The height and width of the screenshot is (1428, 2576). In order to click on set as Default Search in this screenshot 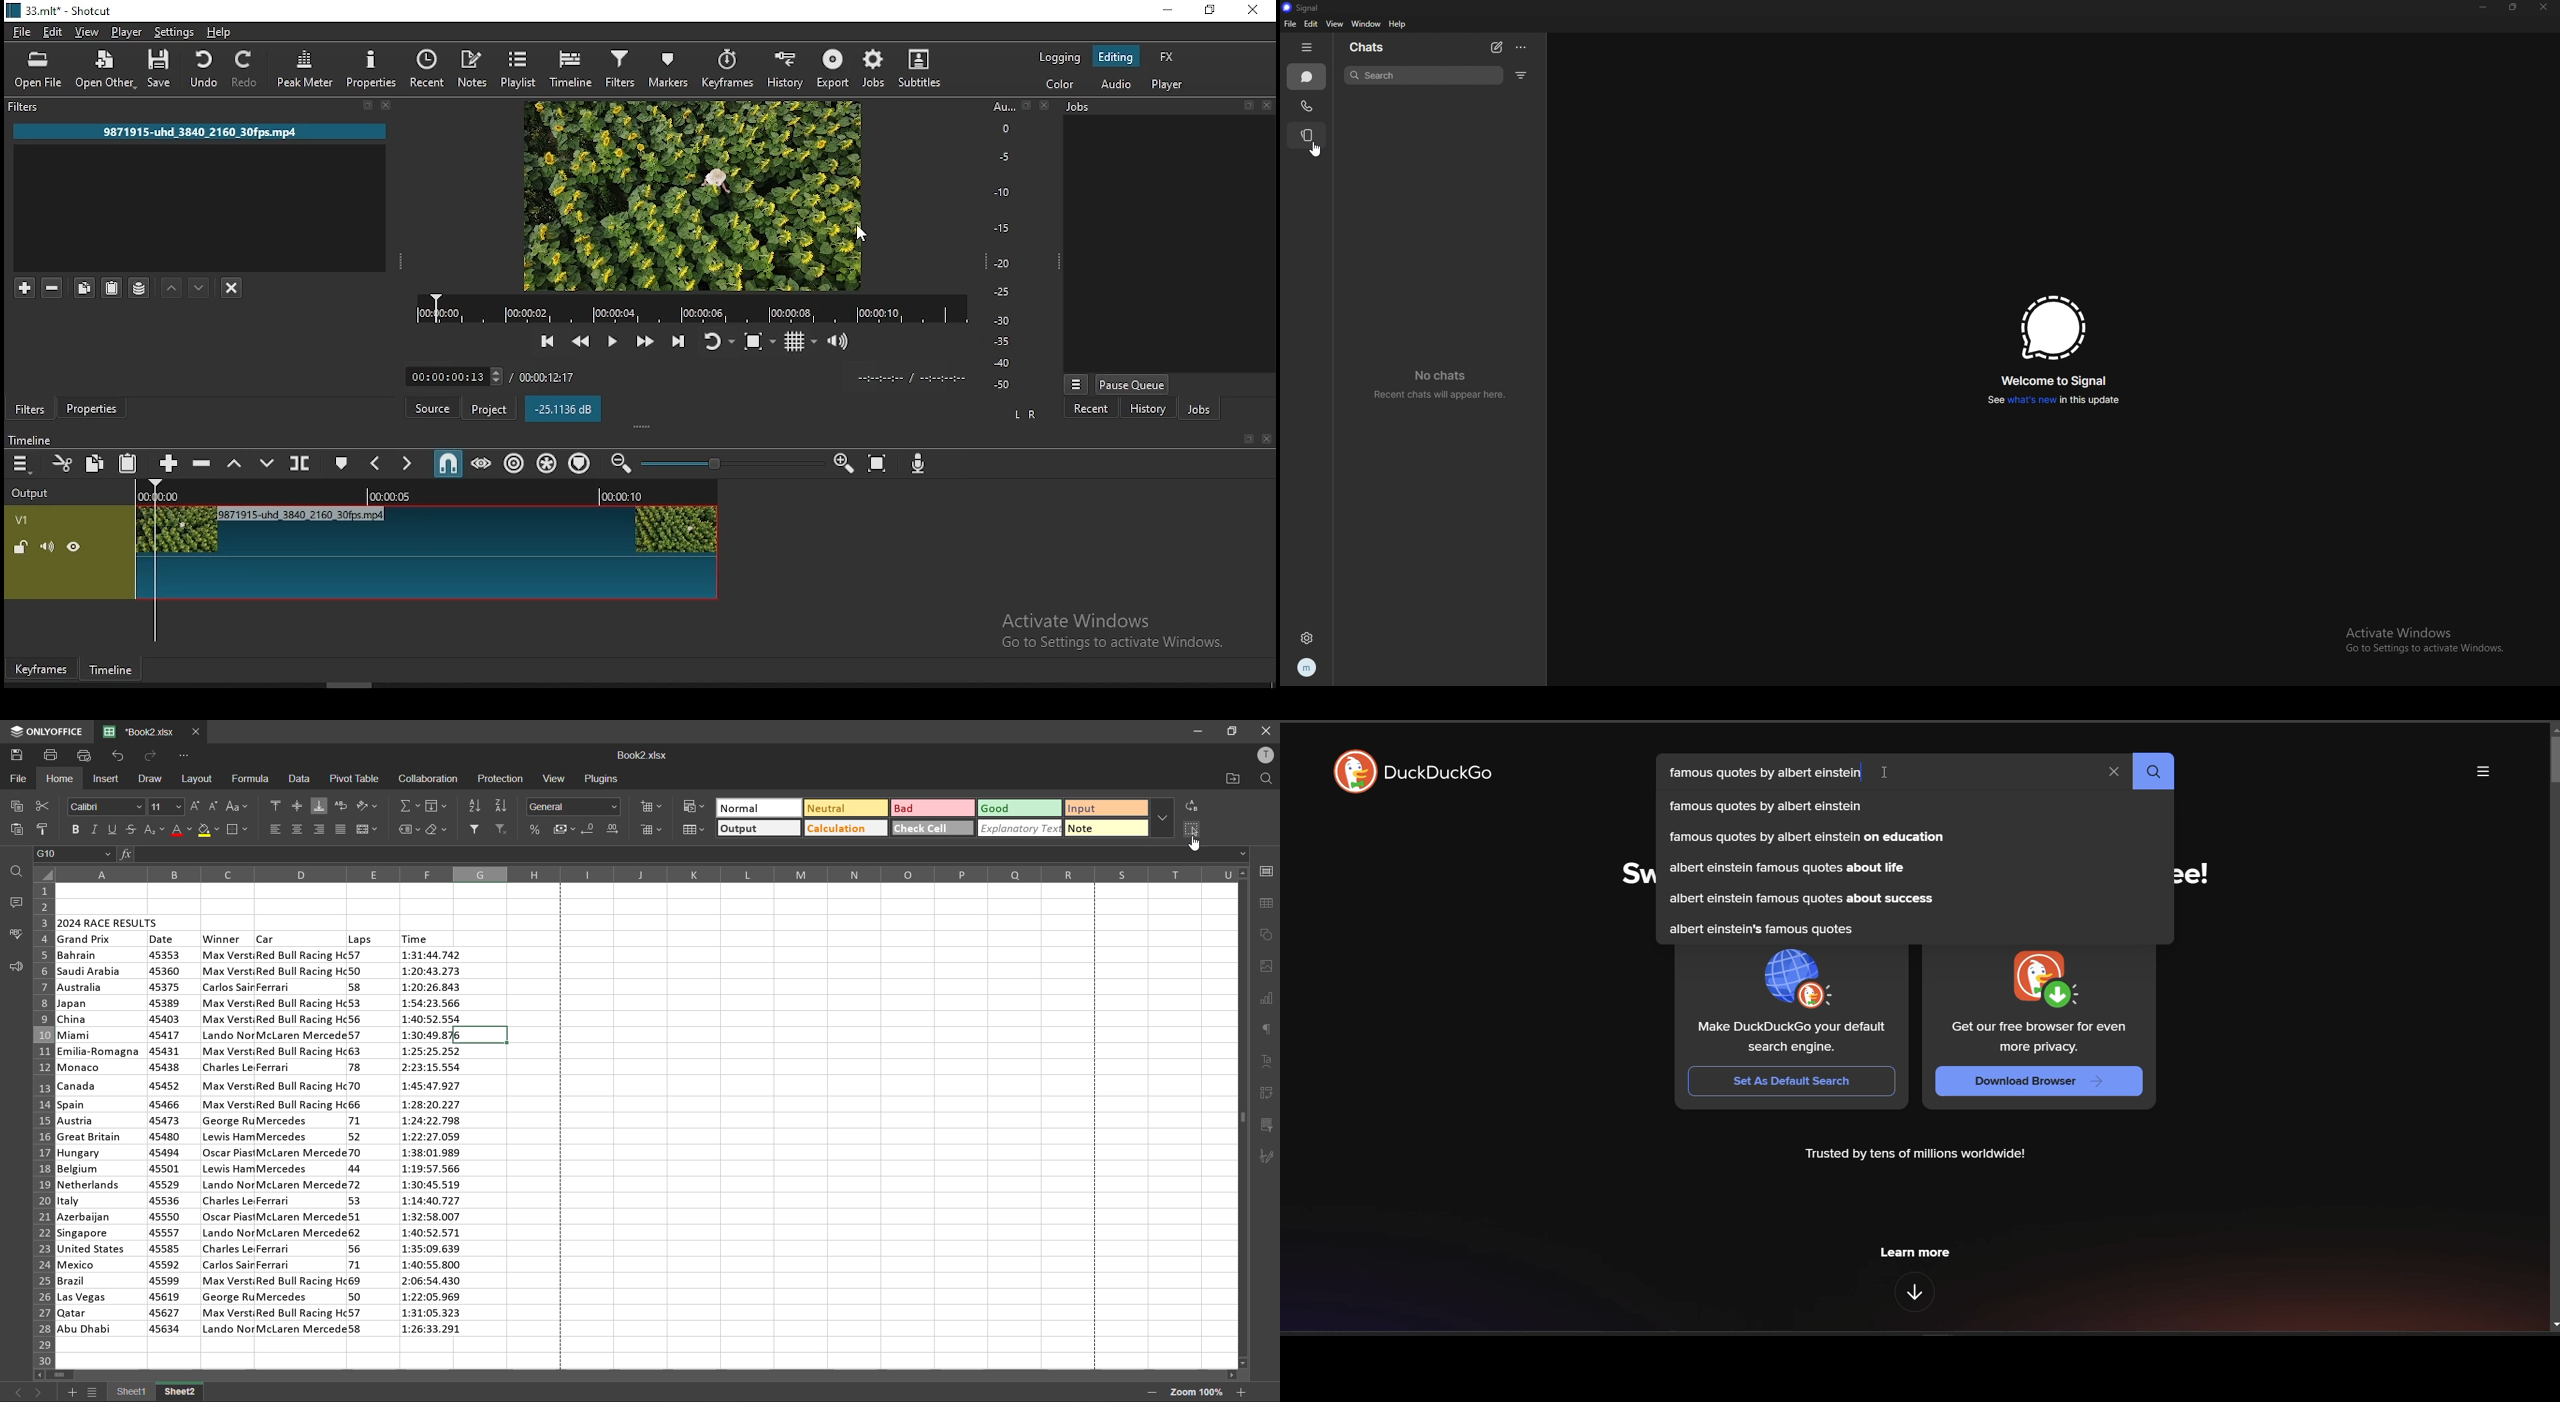, I will do `click(1792, 1081)`.